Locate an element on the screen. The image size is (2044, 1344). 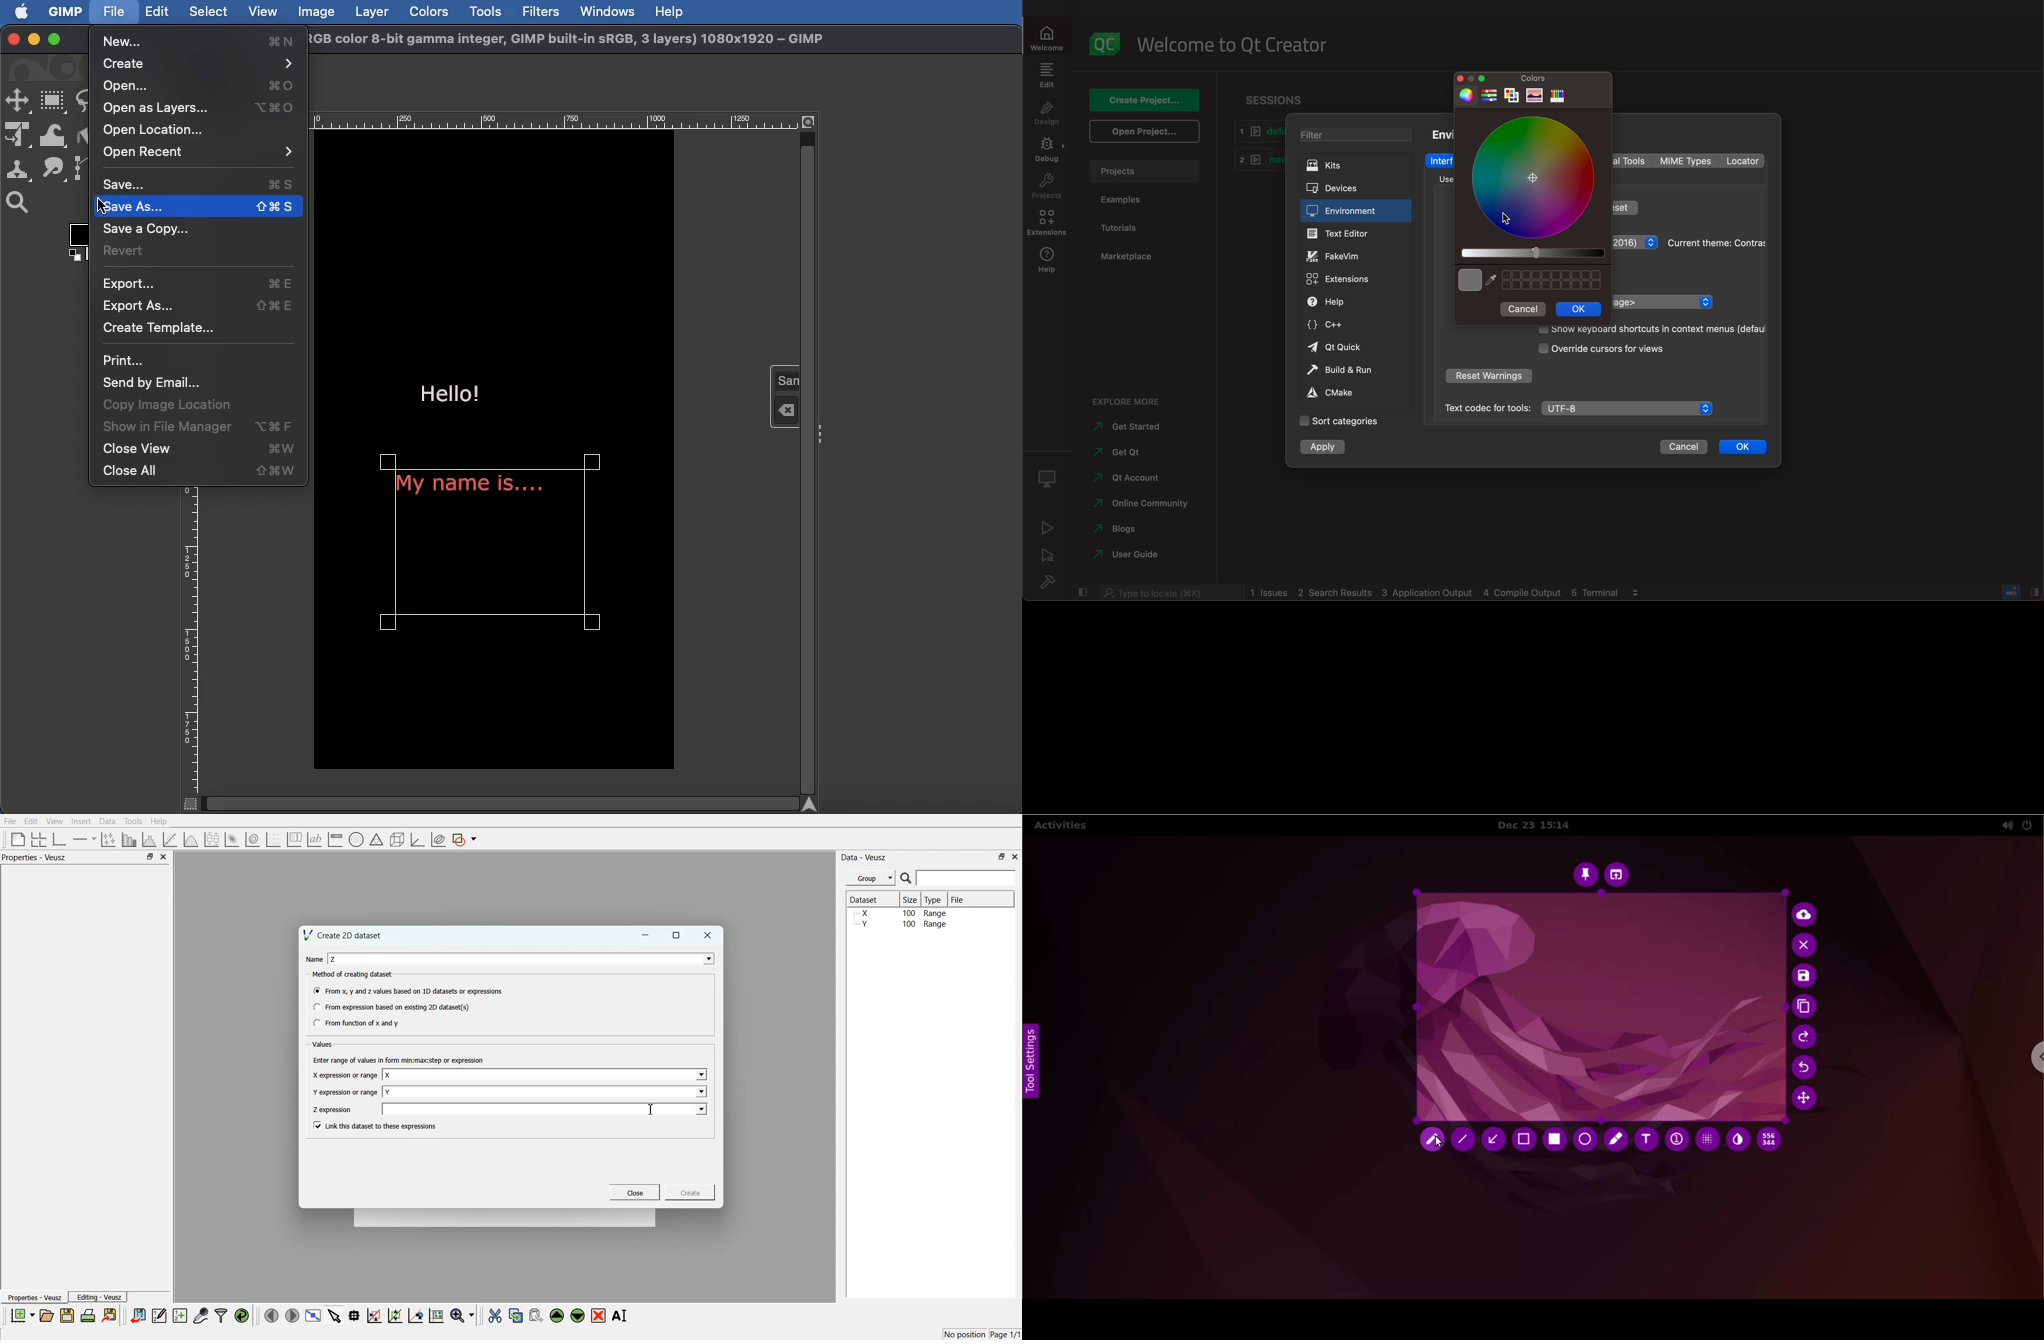
fake vim is located at coordinates (1355, 255).